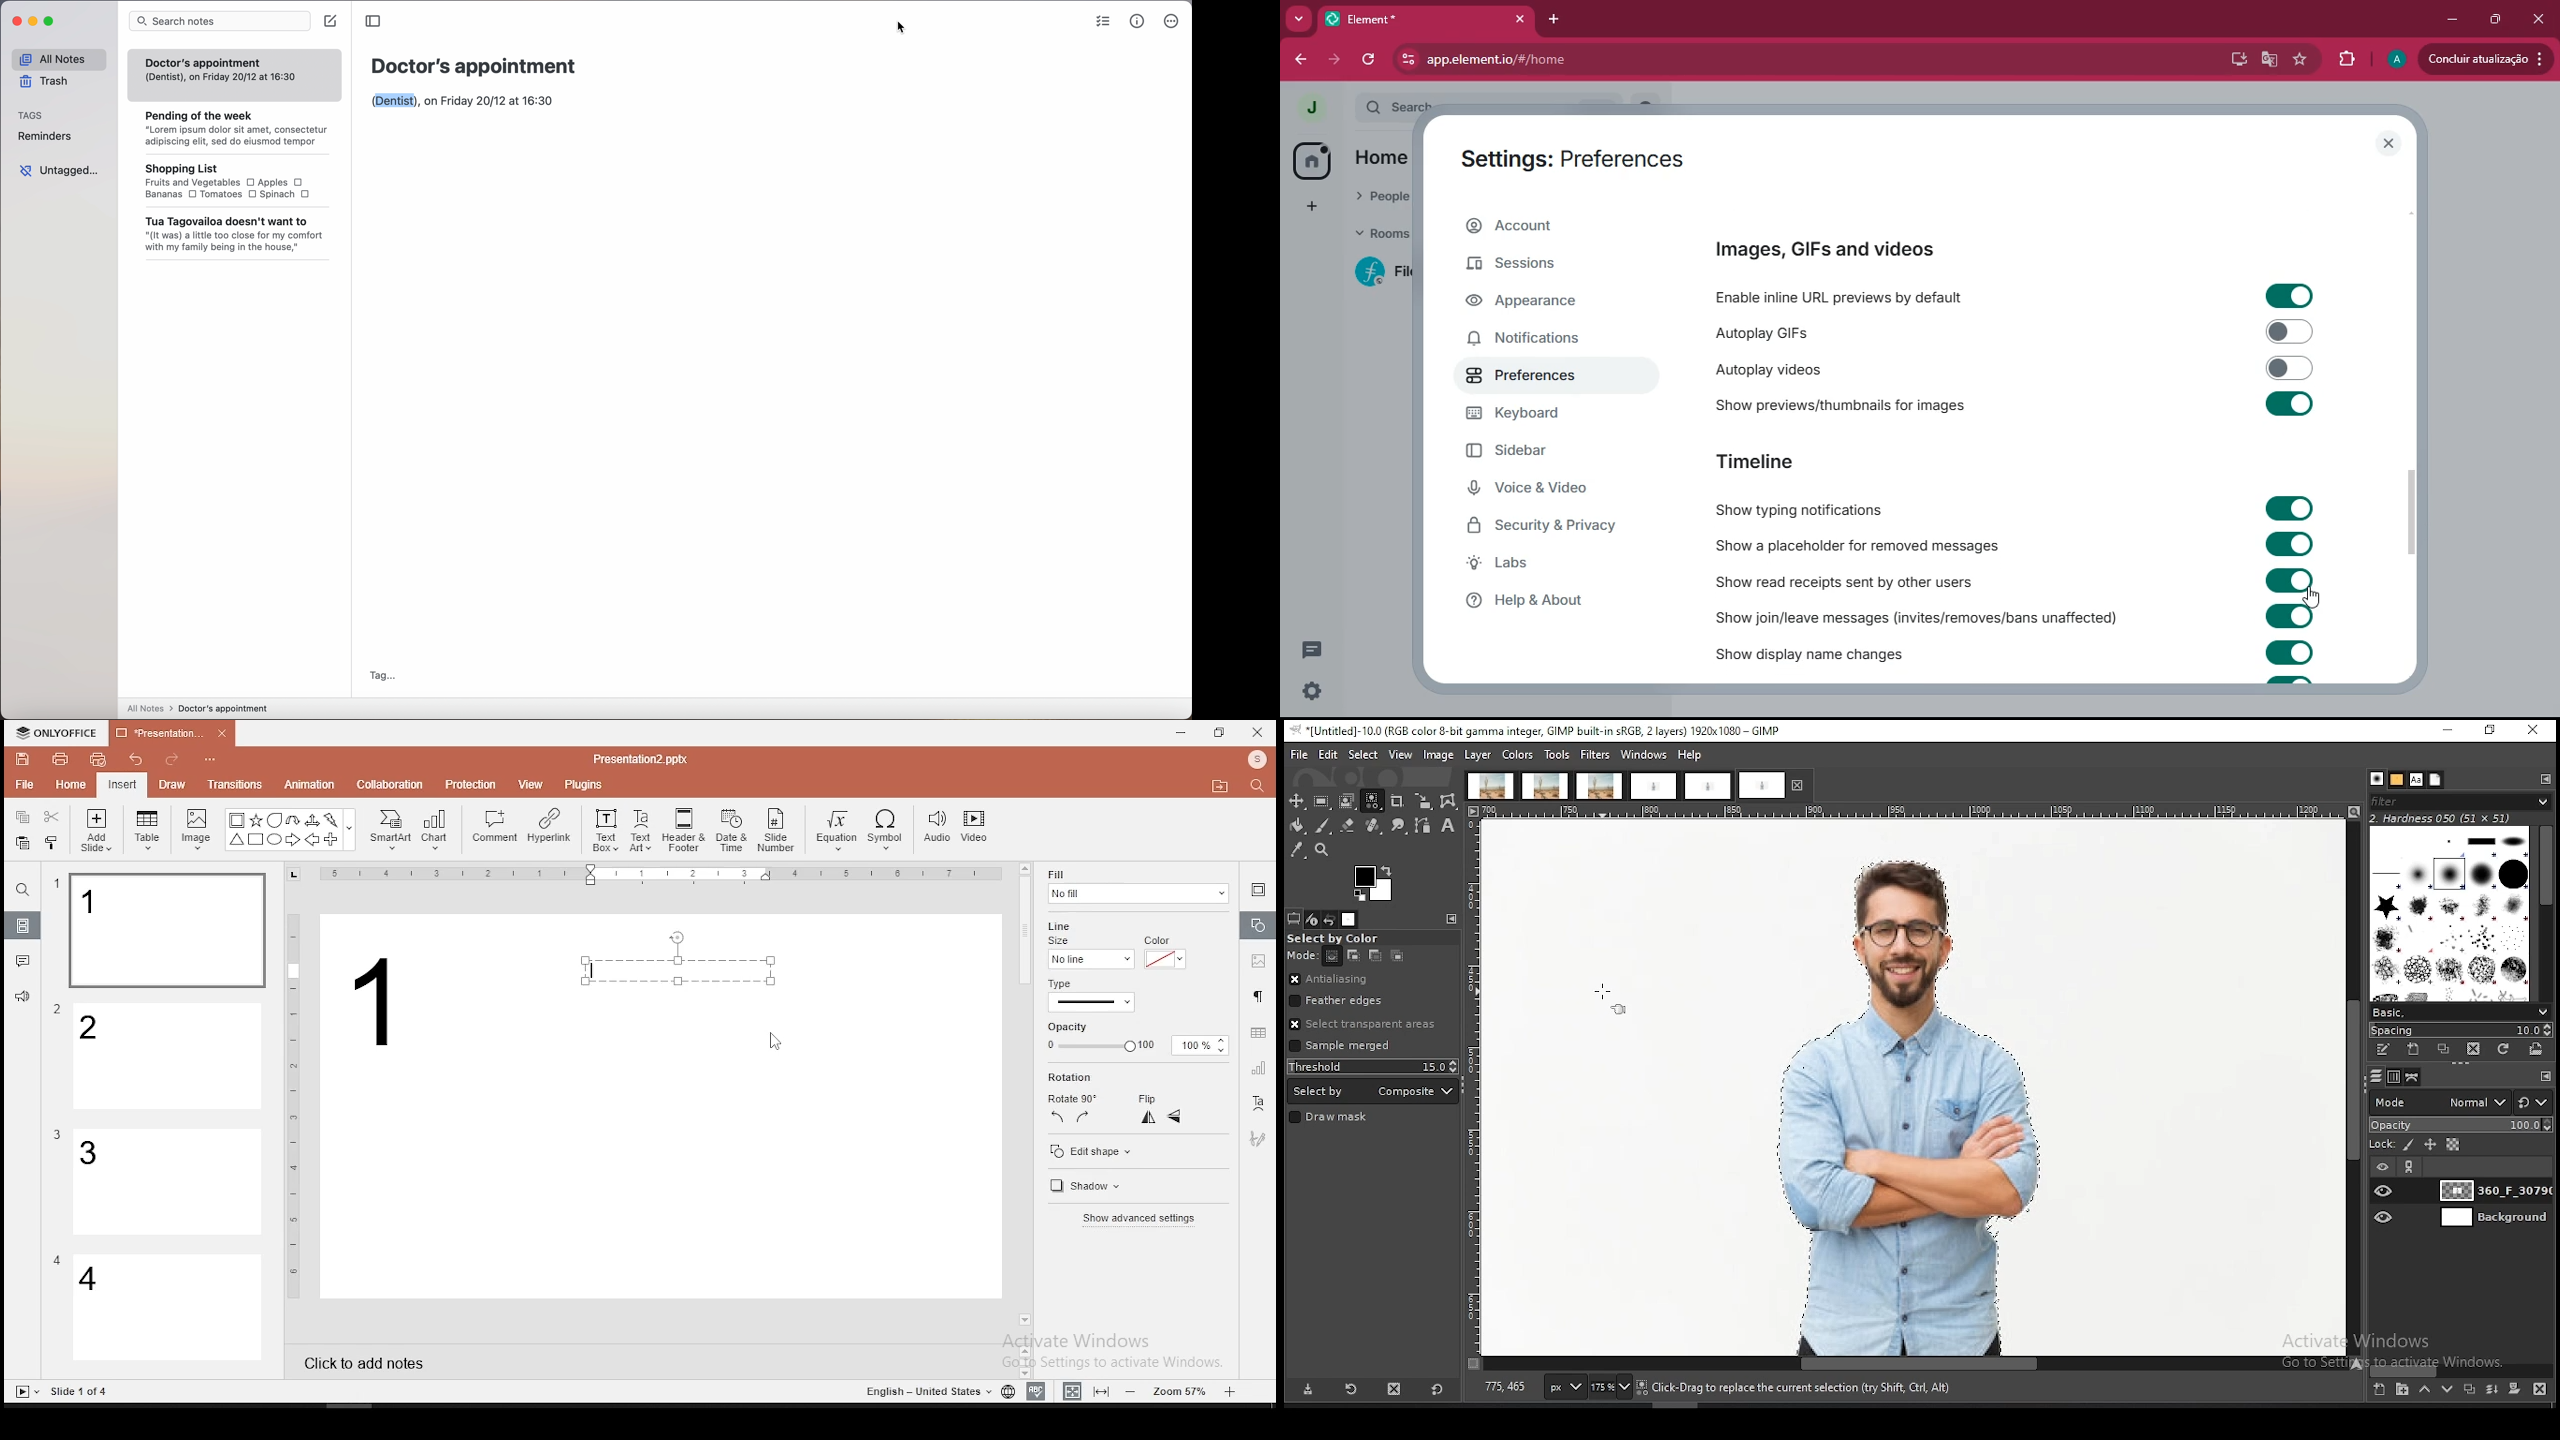  Describe the element at coordinates (58, 1010) in the screenshot. I see `` at that location.